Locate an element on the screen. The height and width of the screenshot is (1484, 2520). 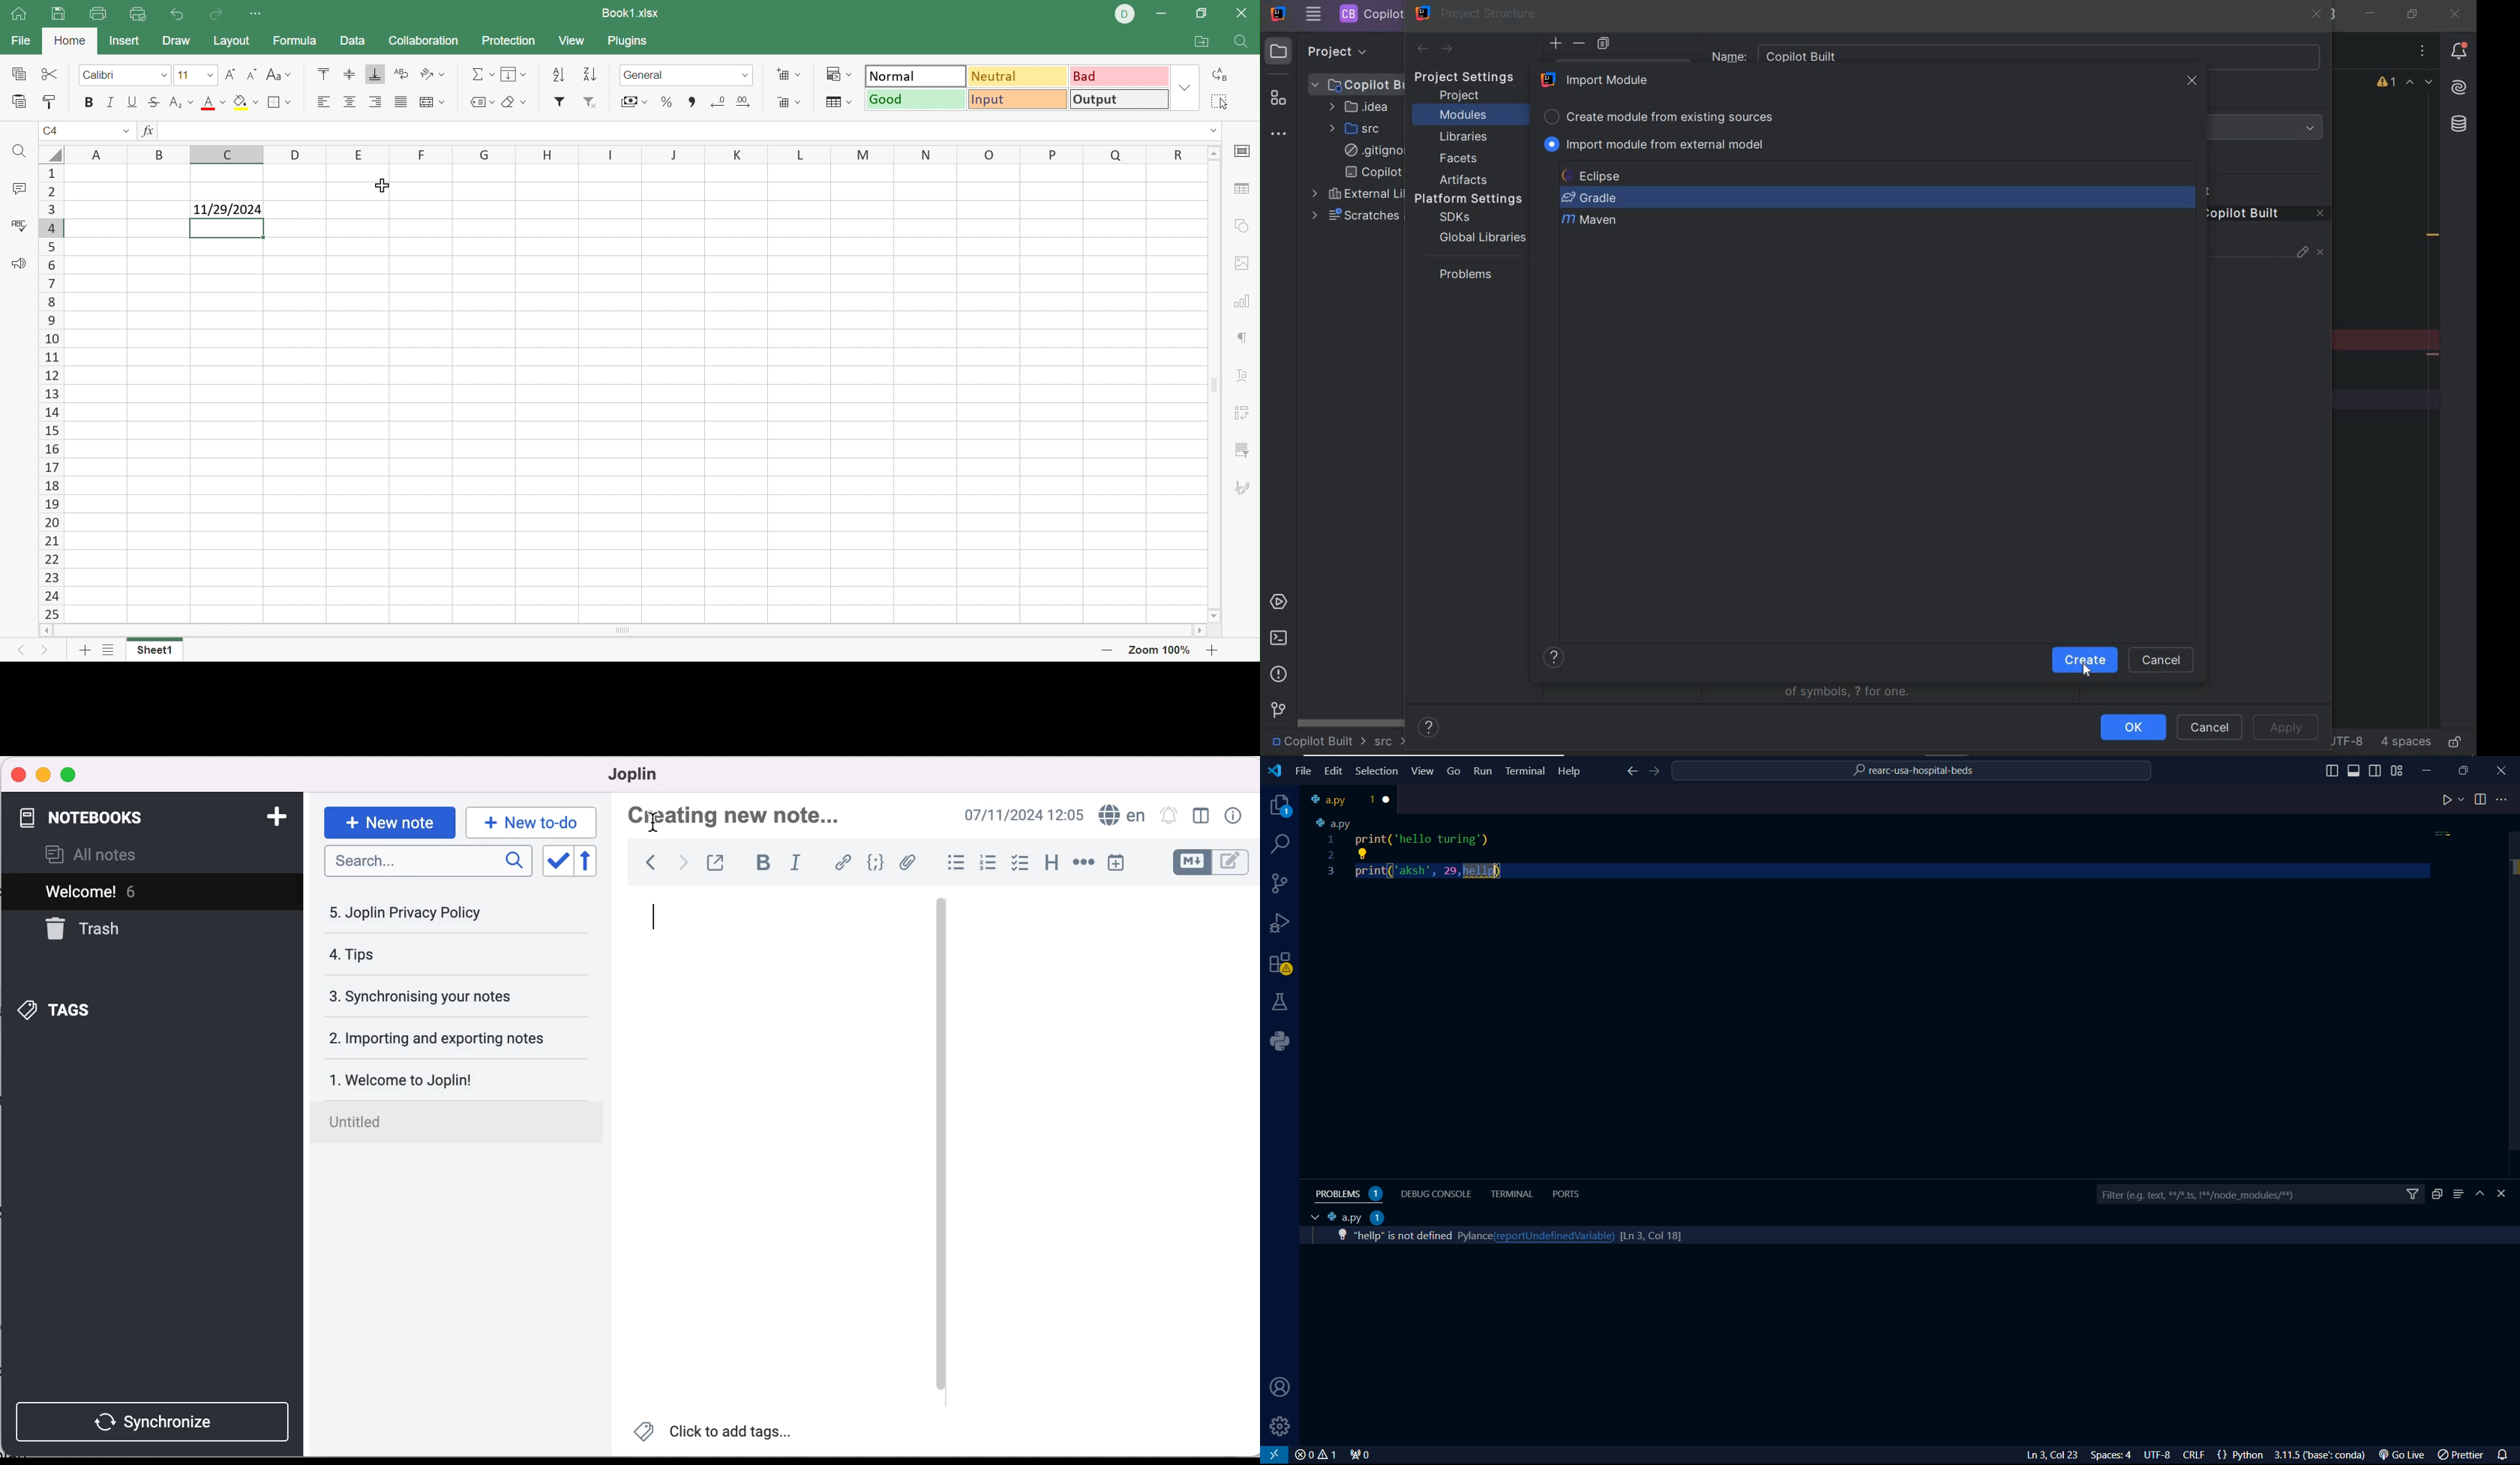
search is located at coordinates (426, 862).